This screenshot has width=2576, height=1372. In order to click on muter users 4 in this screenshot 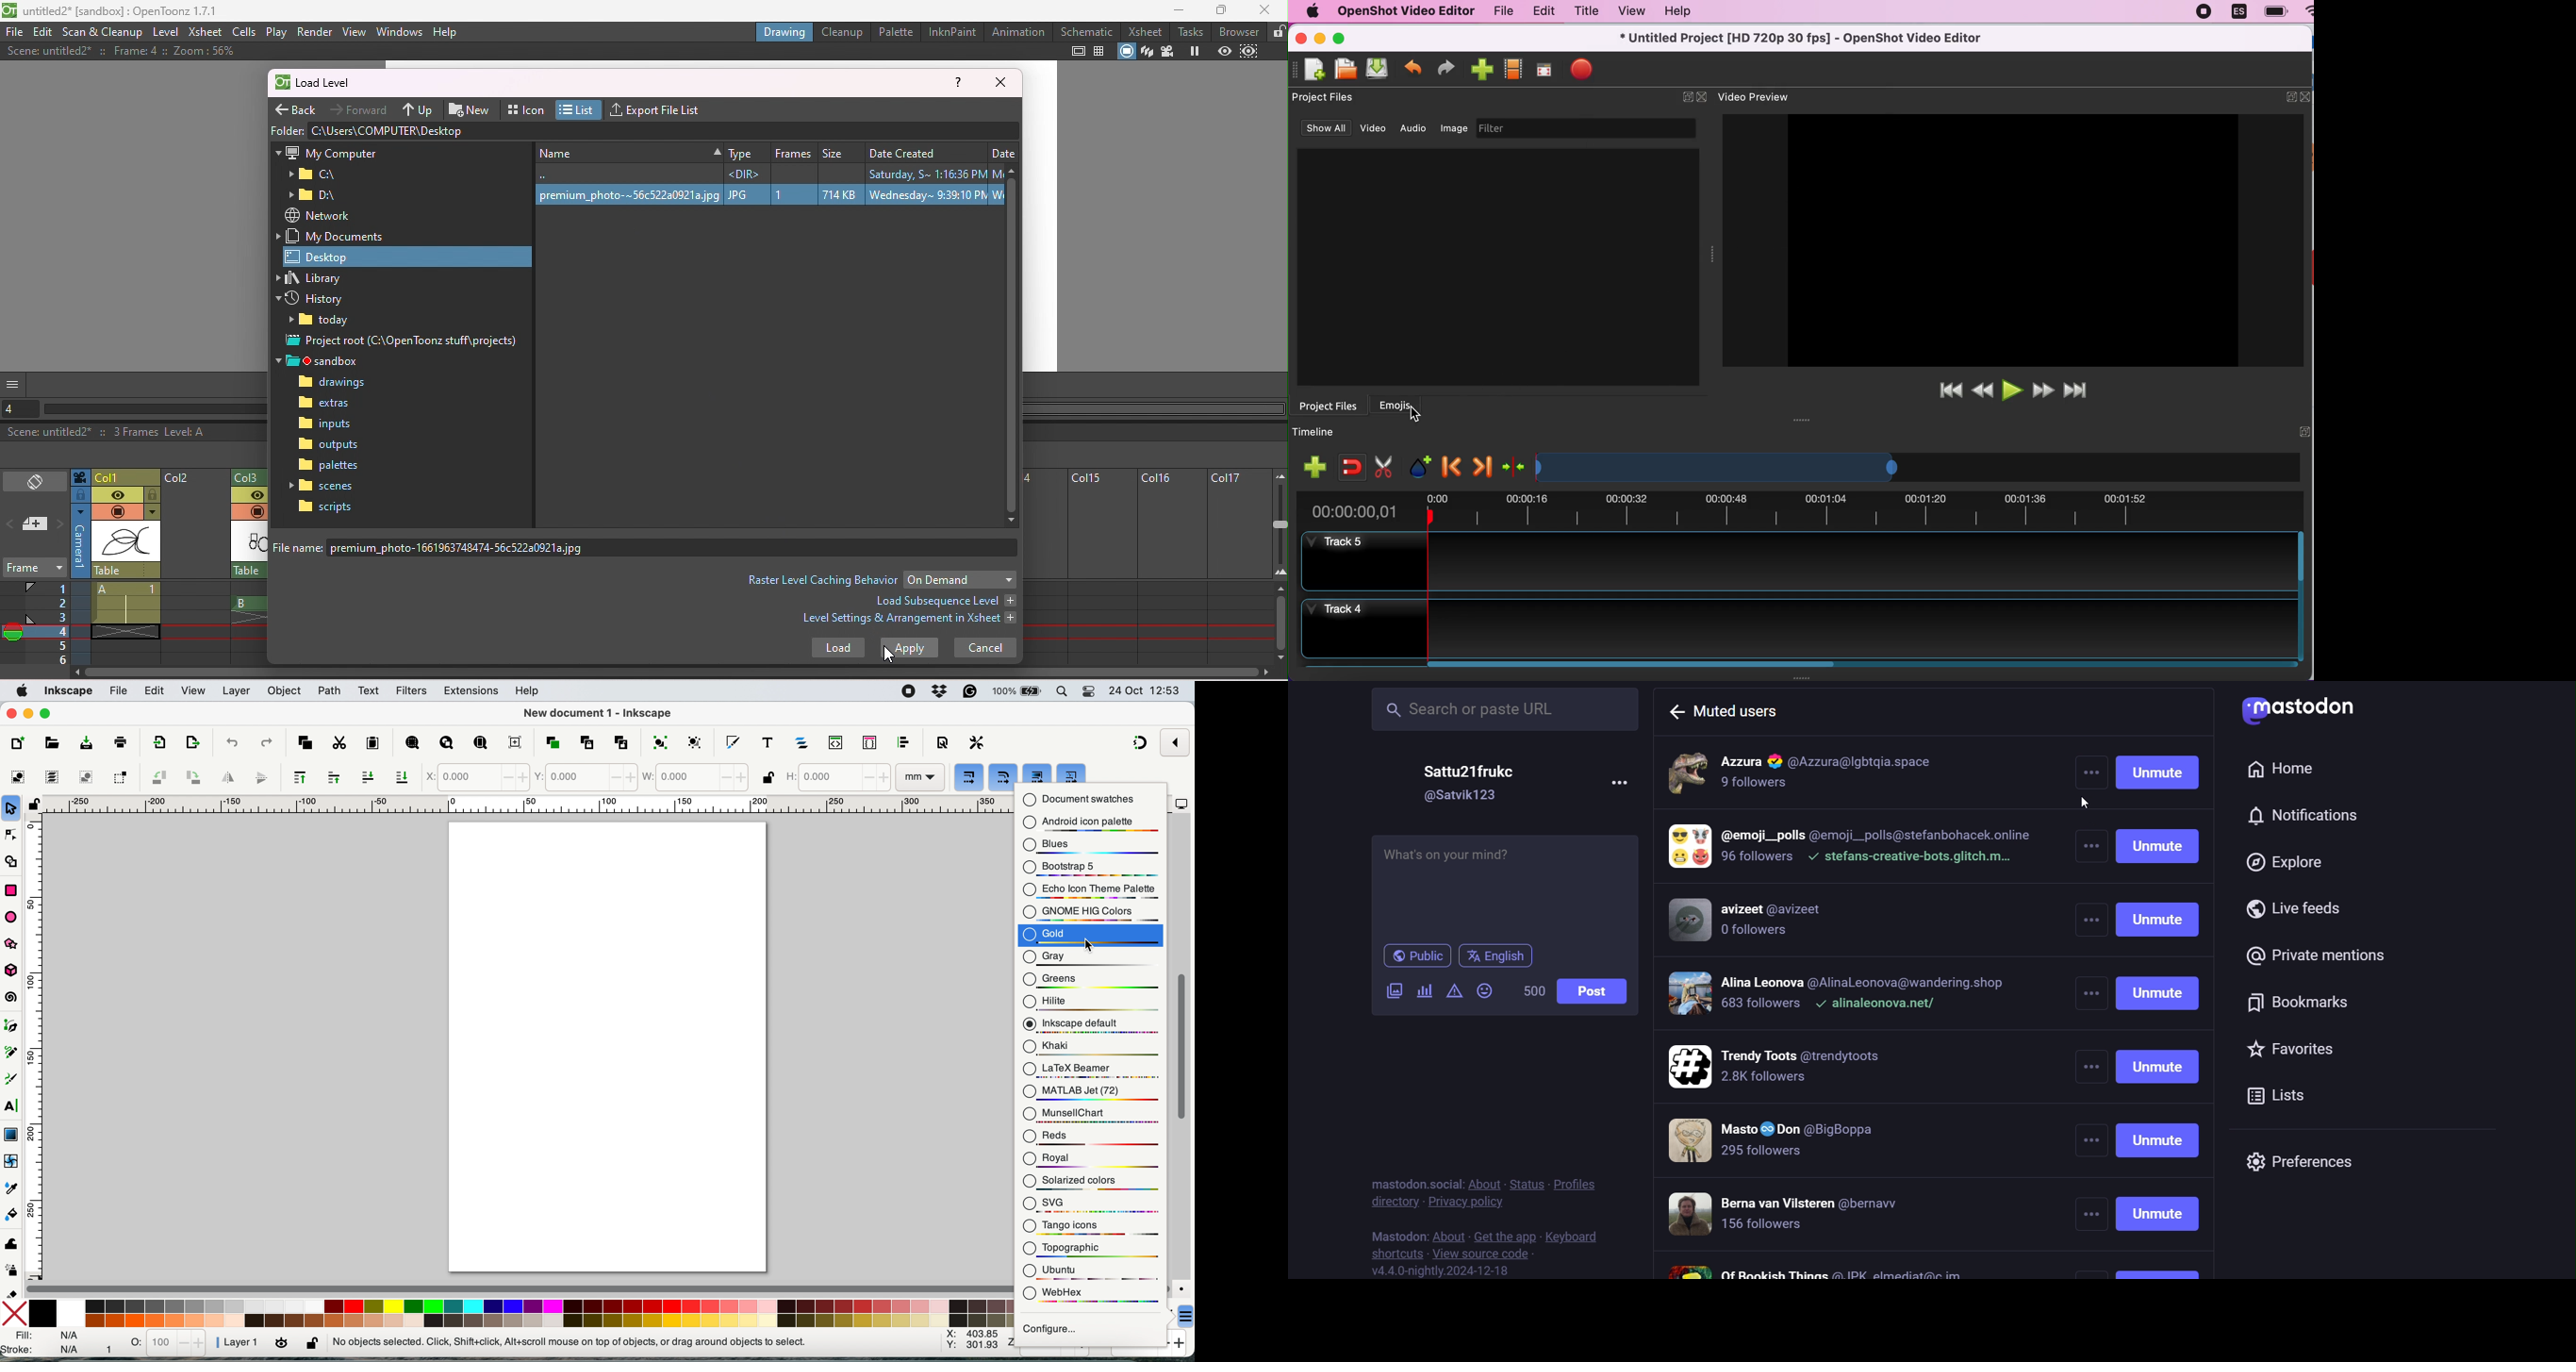, I will do `click(1846, 995)`.